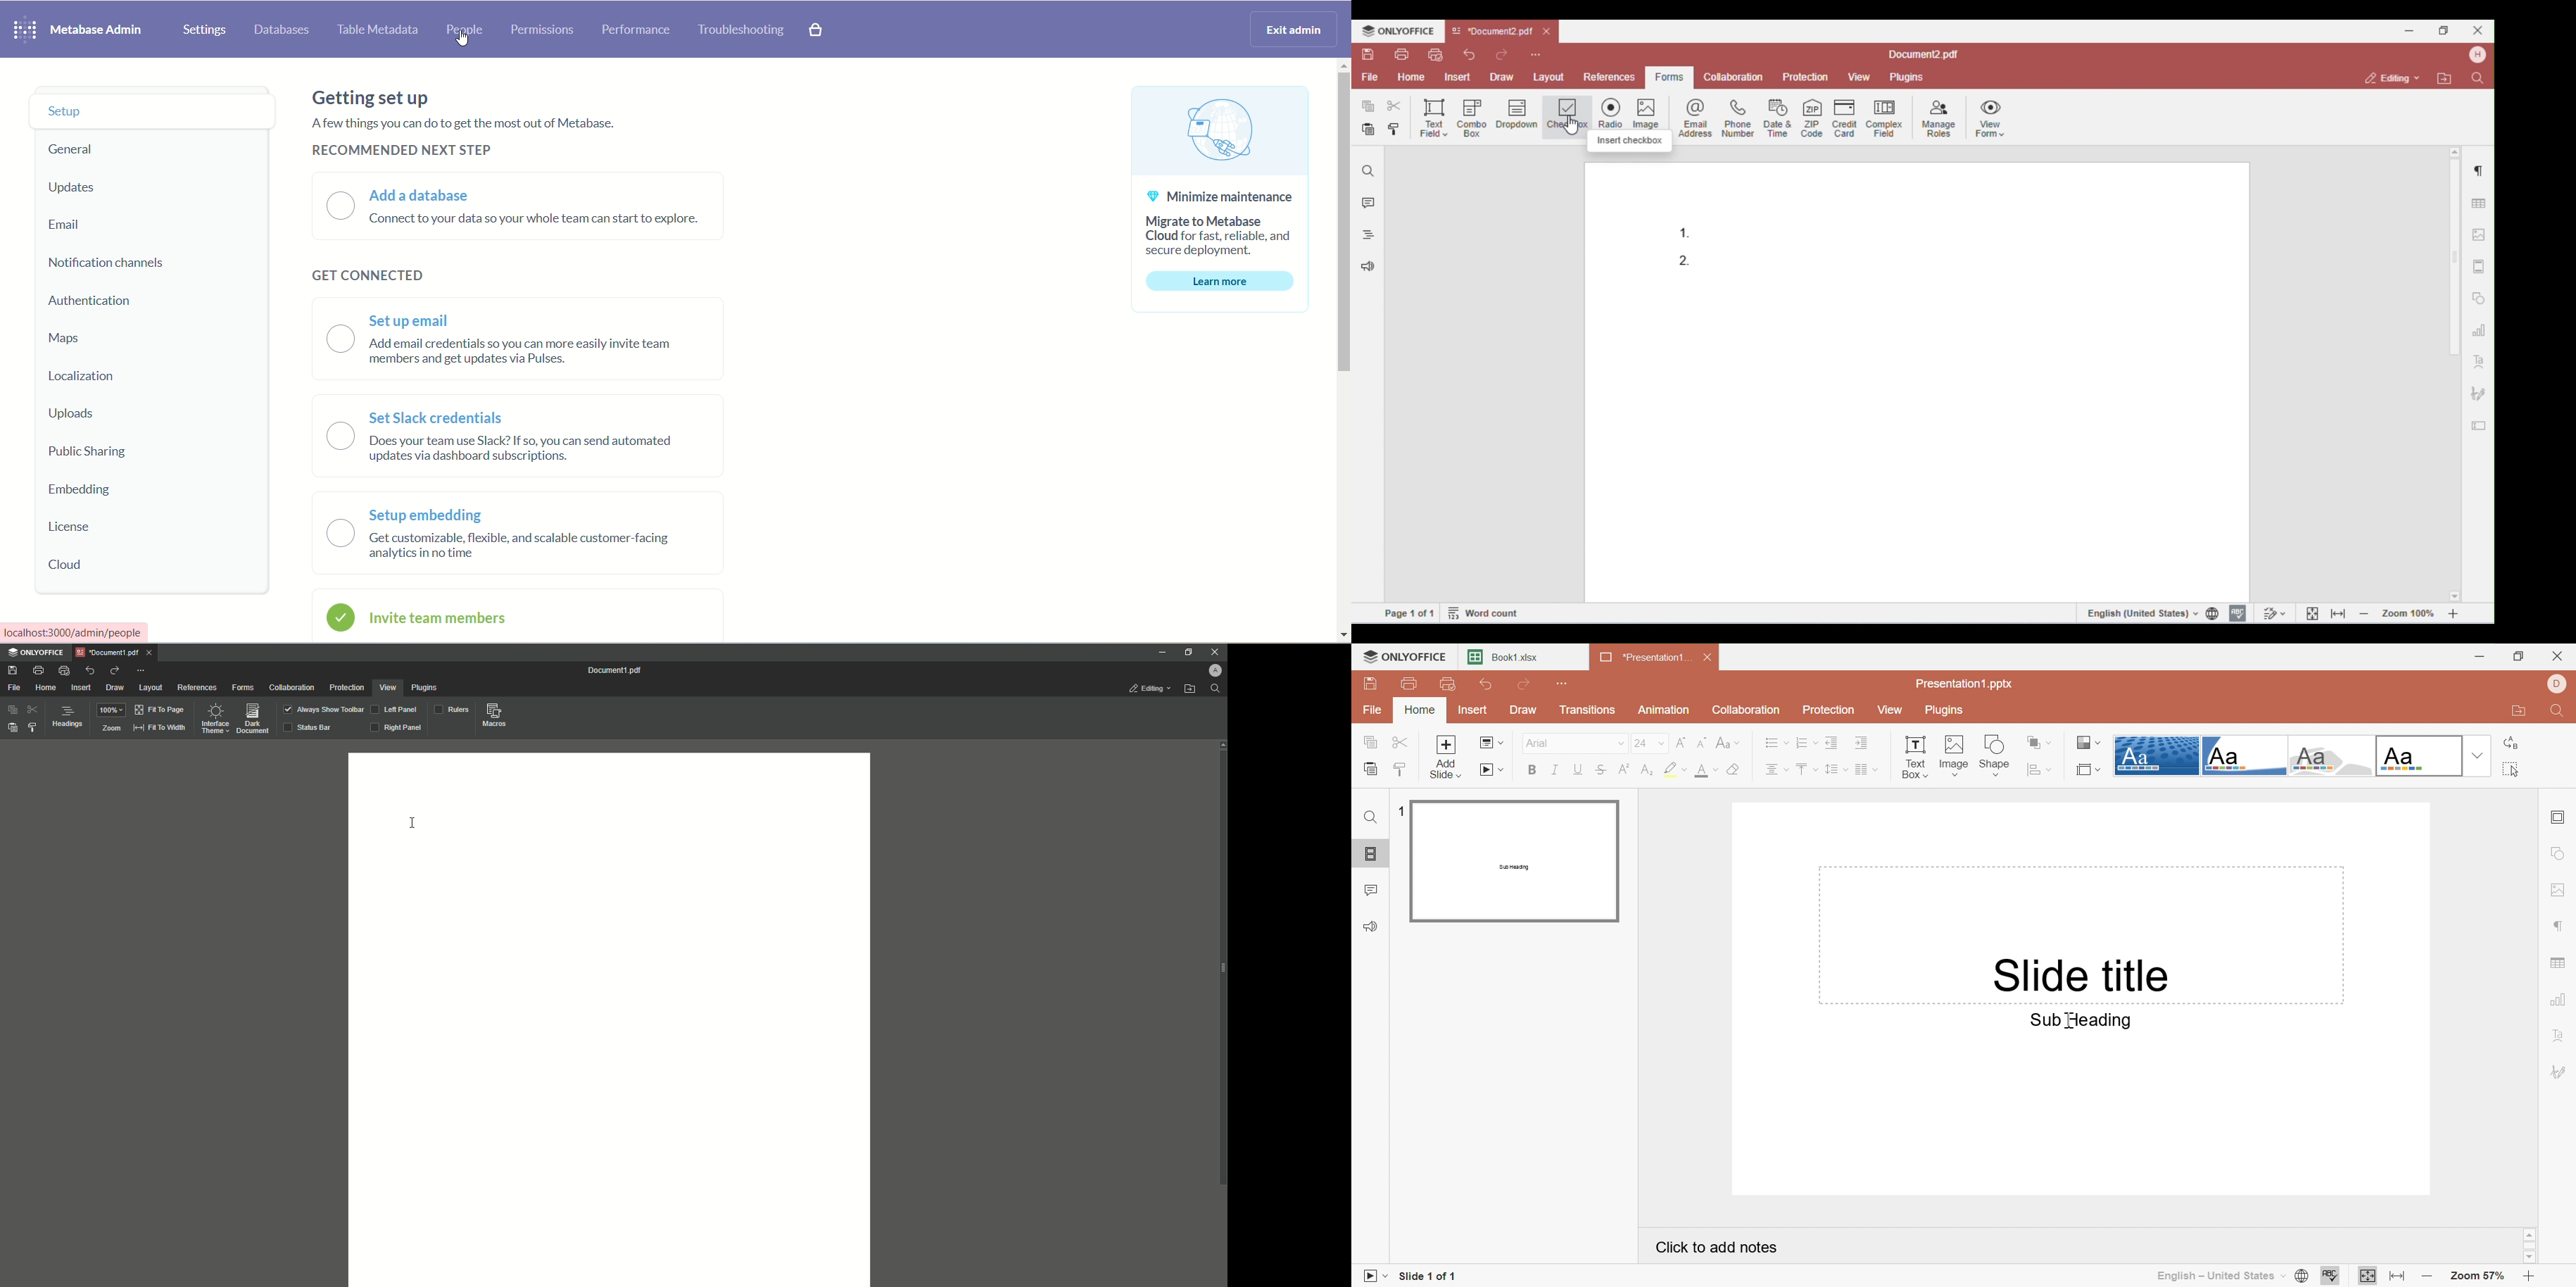  I want to click on Paste, so click(13, 728).